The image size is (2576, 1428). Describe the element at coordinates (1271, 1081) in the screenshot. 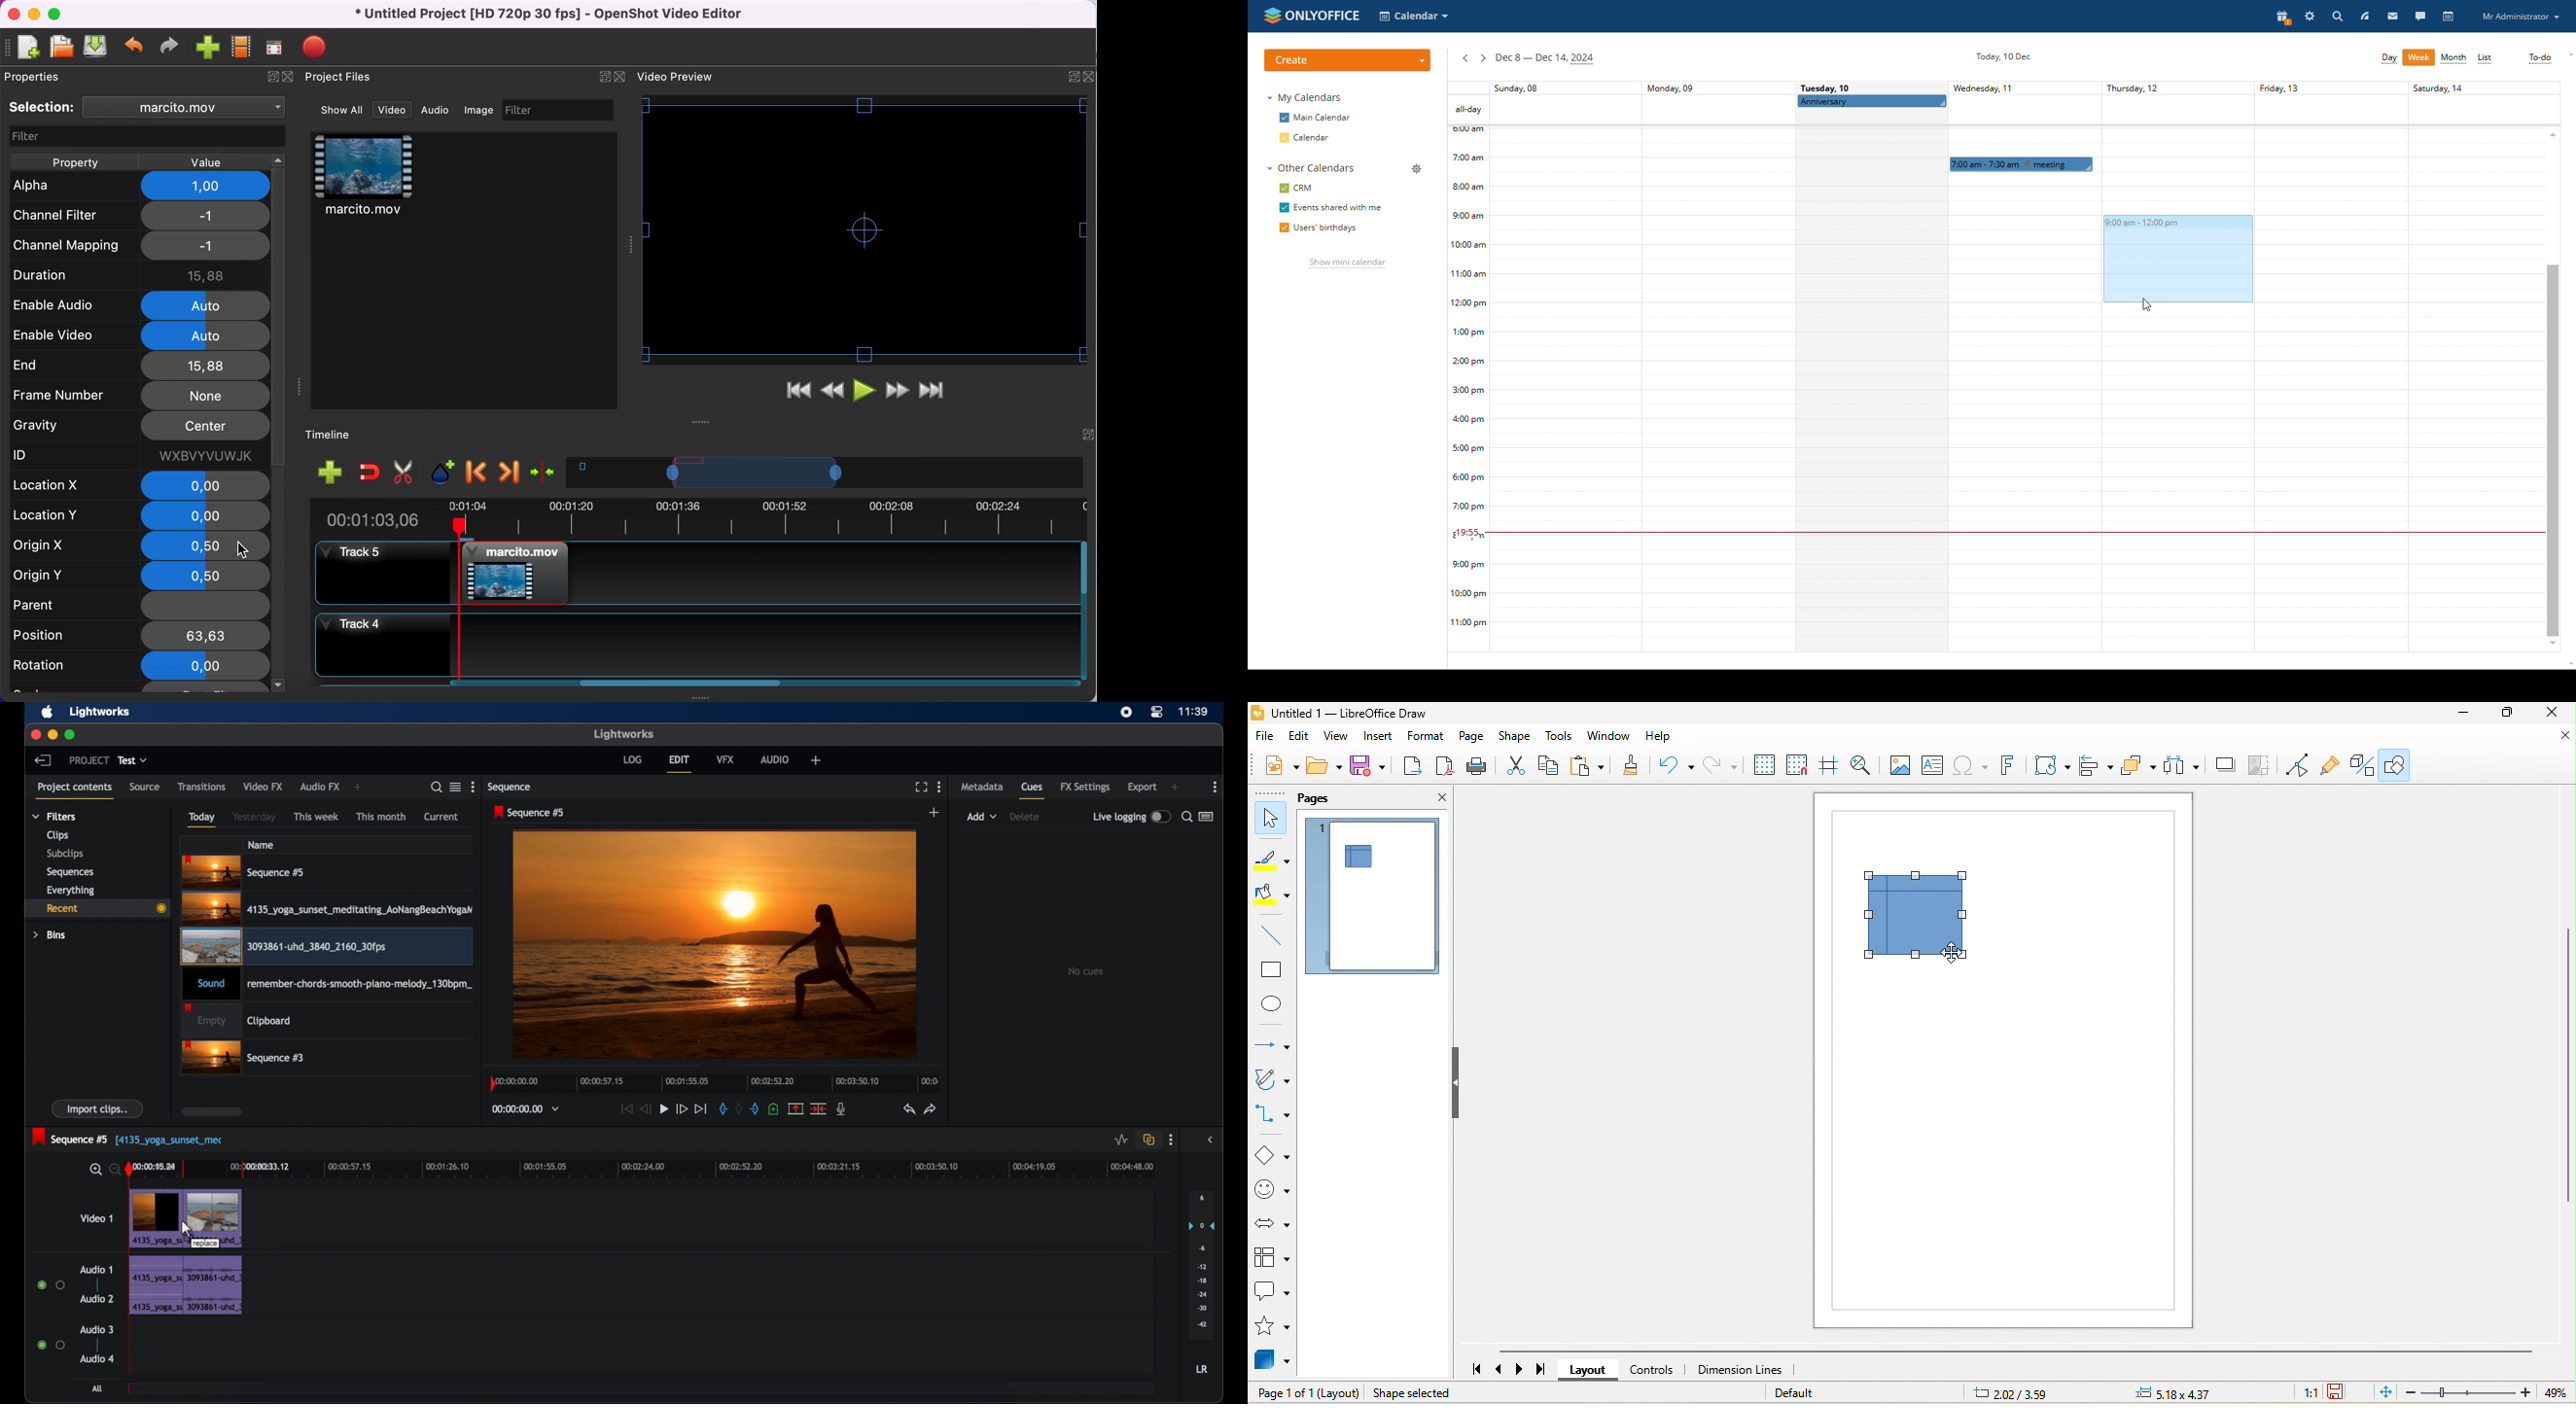

I see `curve and polygons` at that location.